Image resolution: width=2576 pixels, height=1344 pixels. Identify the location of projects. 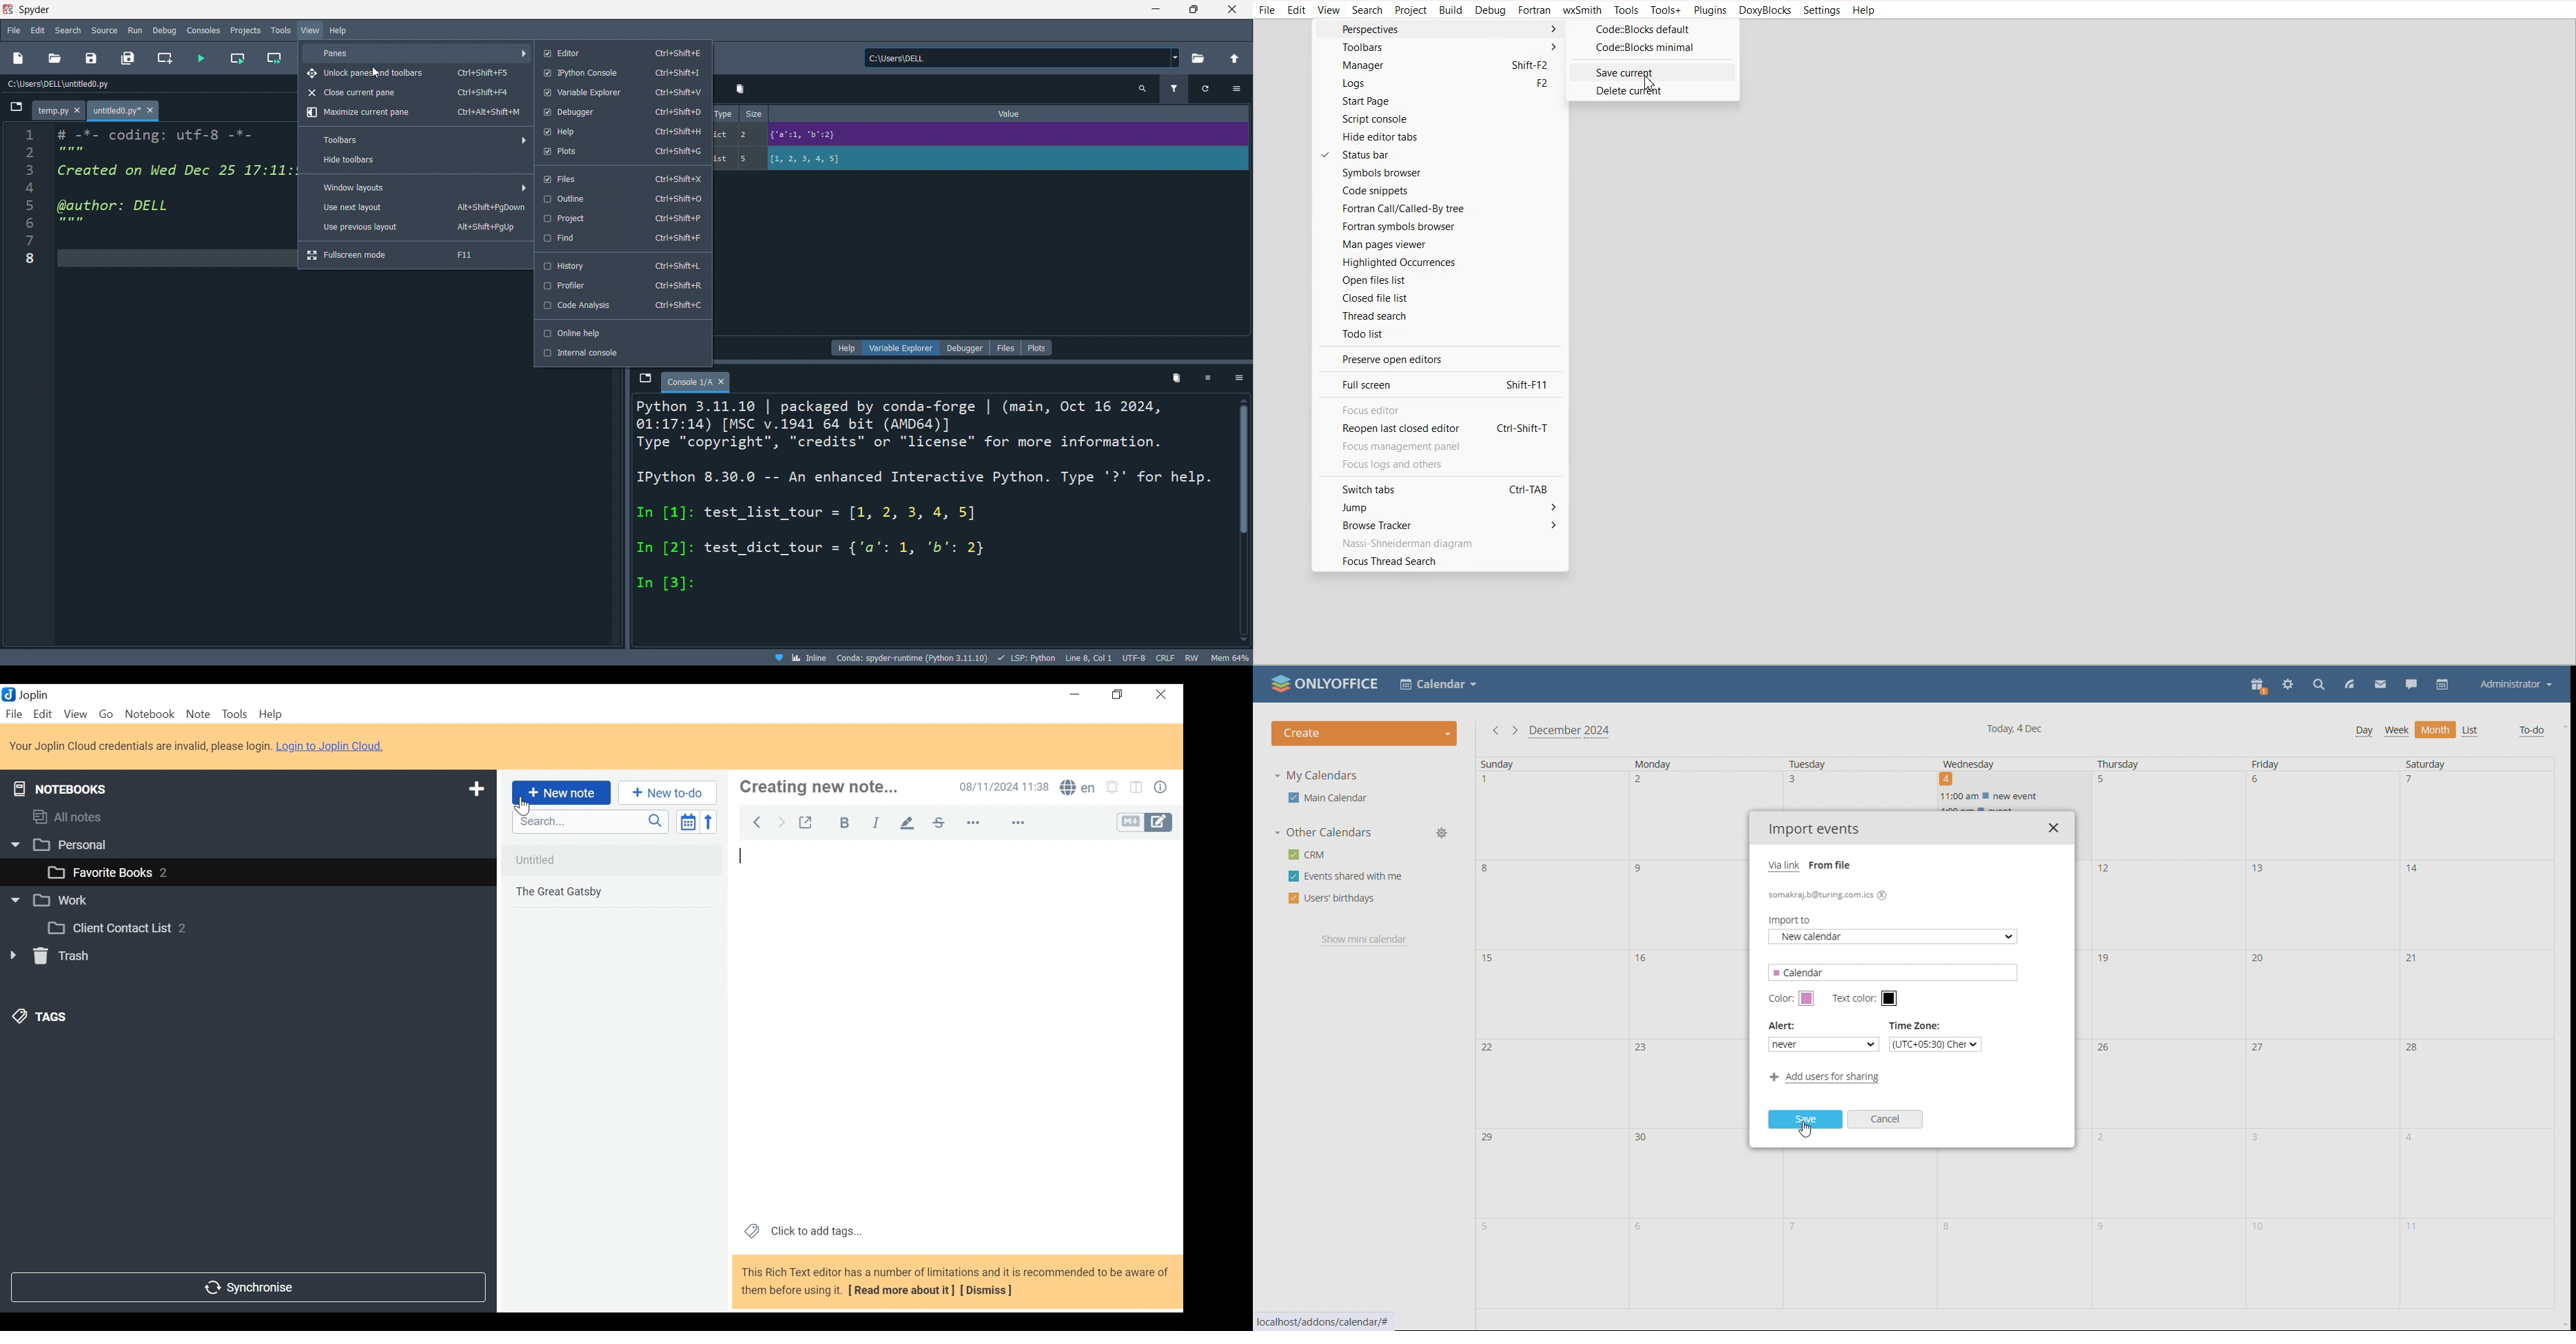
(244, 29).